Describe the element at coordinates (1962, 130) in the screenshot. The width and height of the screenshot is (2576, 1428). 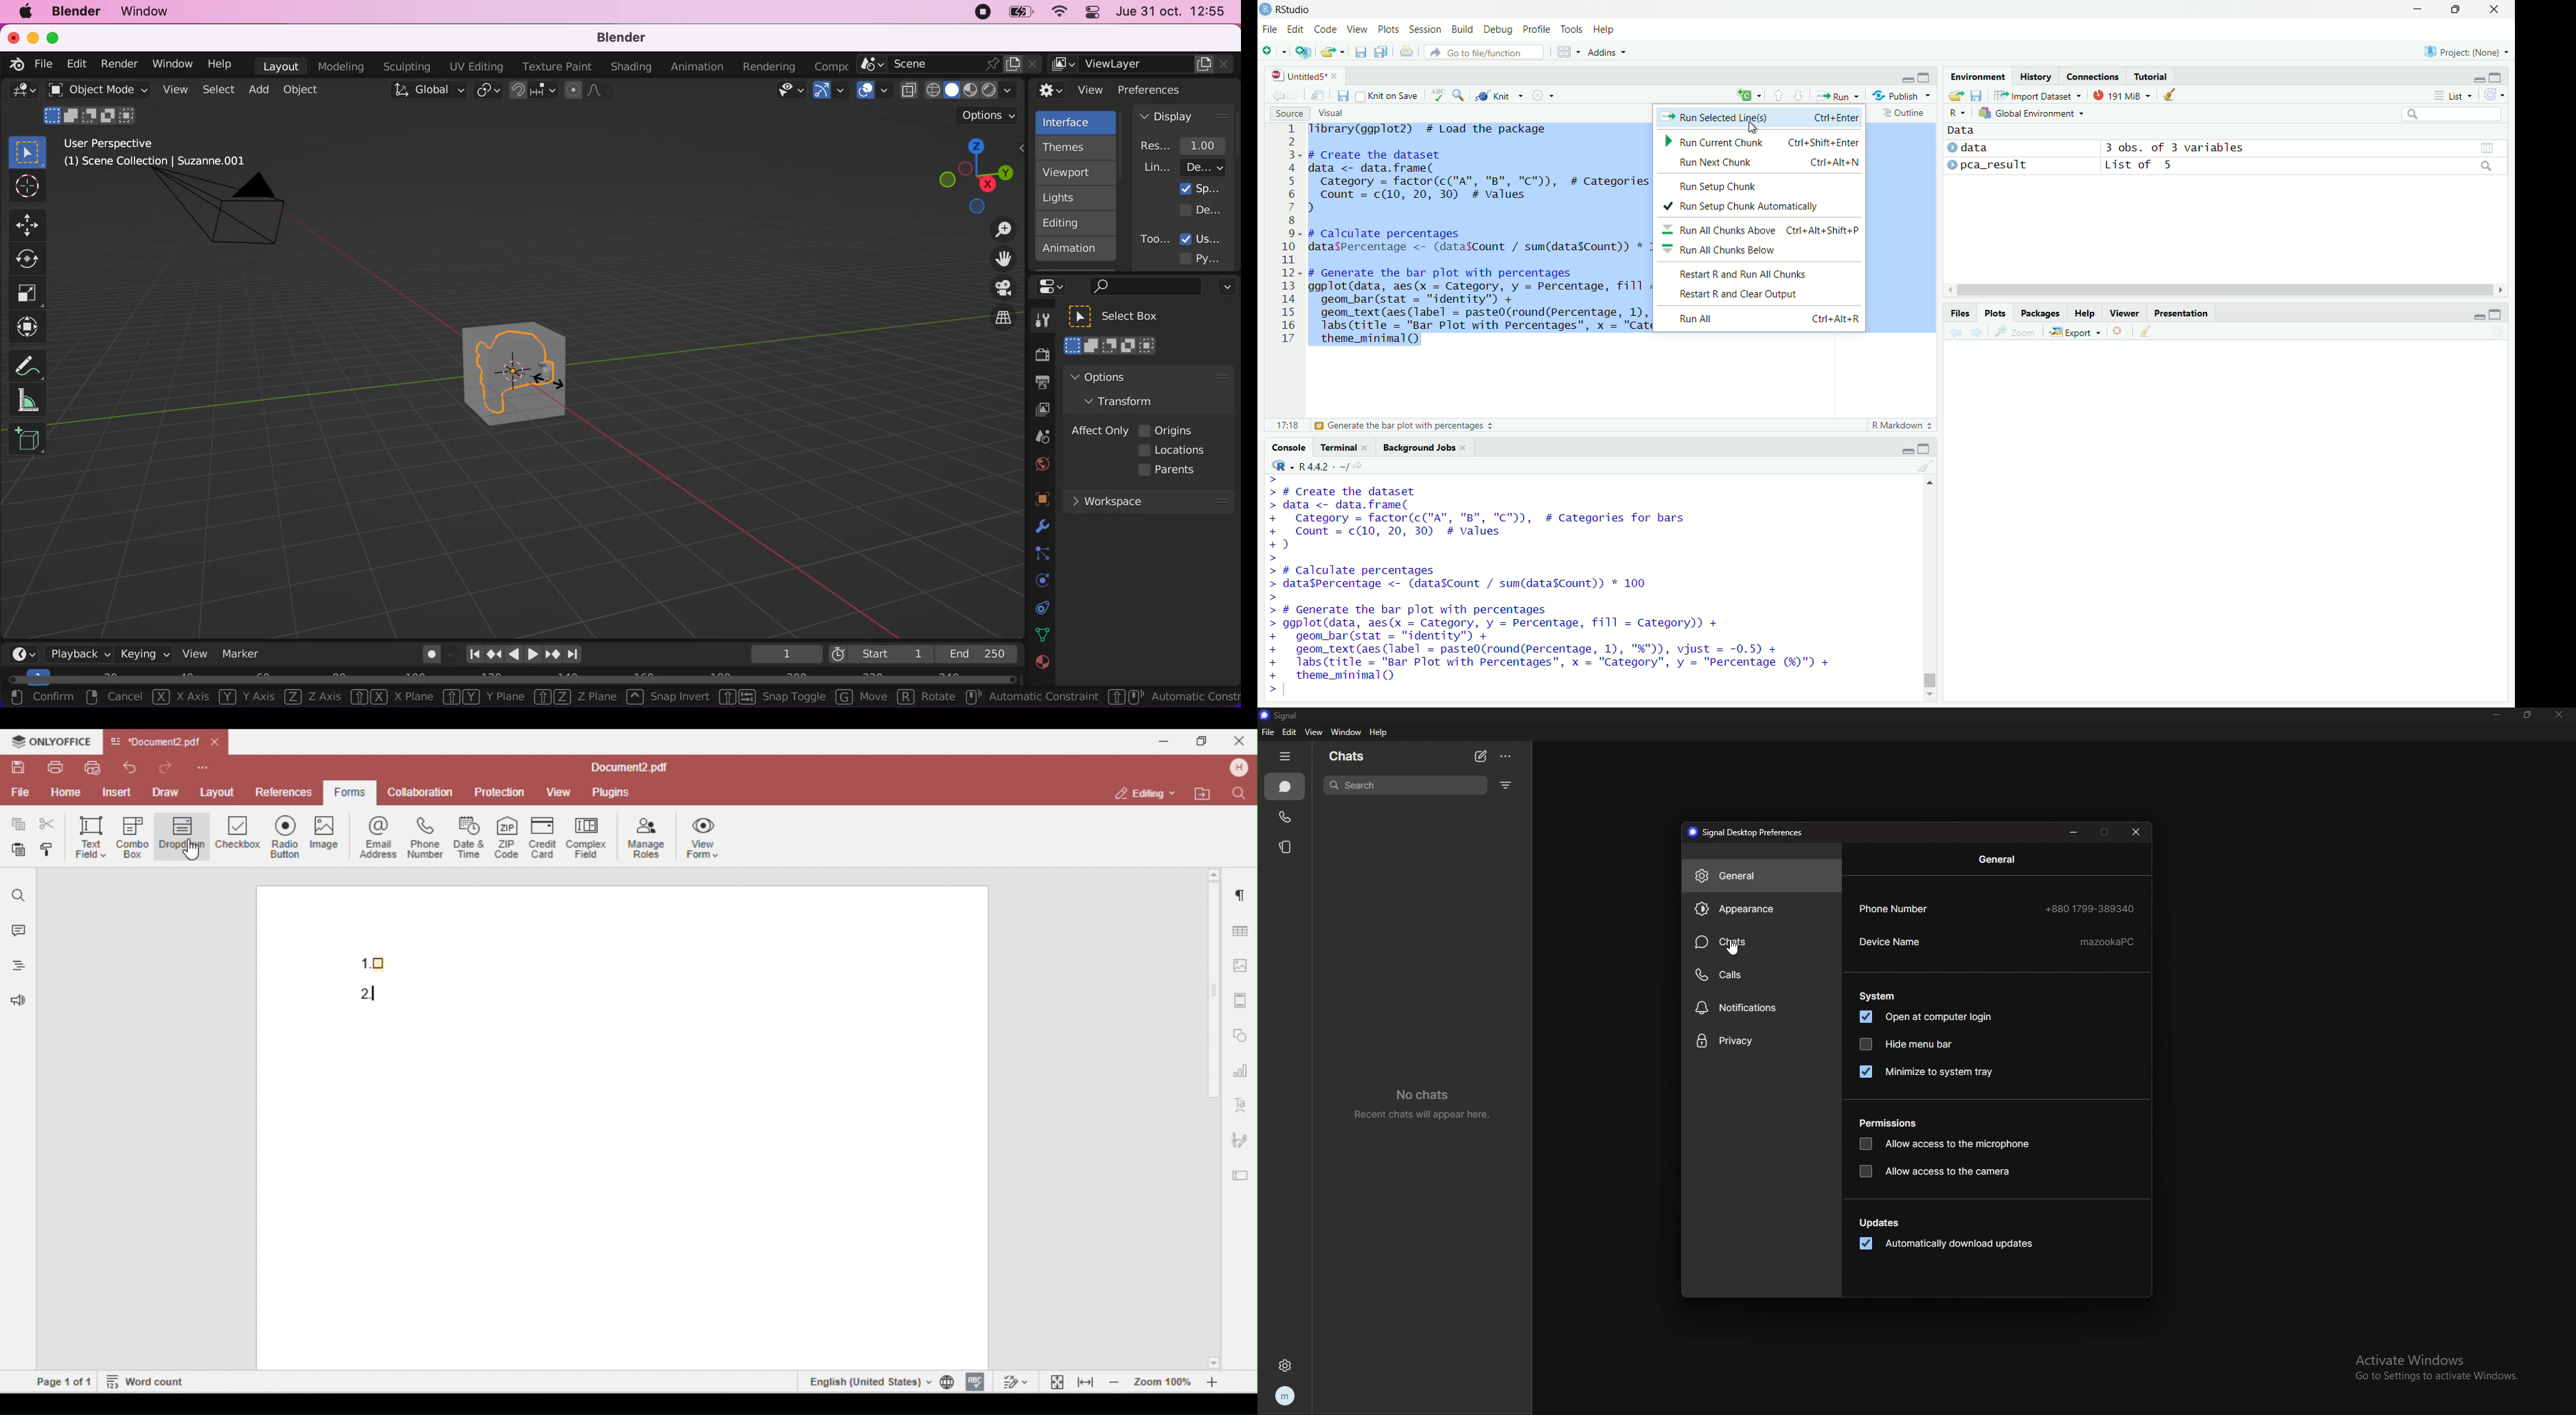
I see `data` at that location.